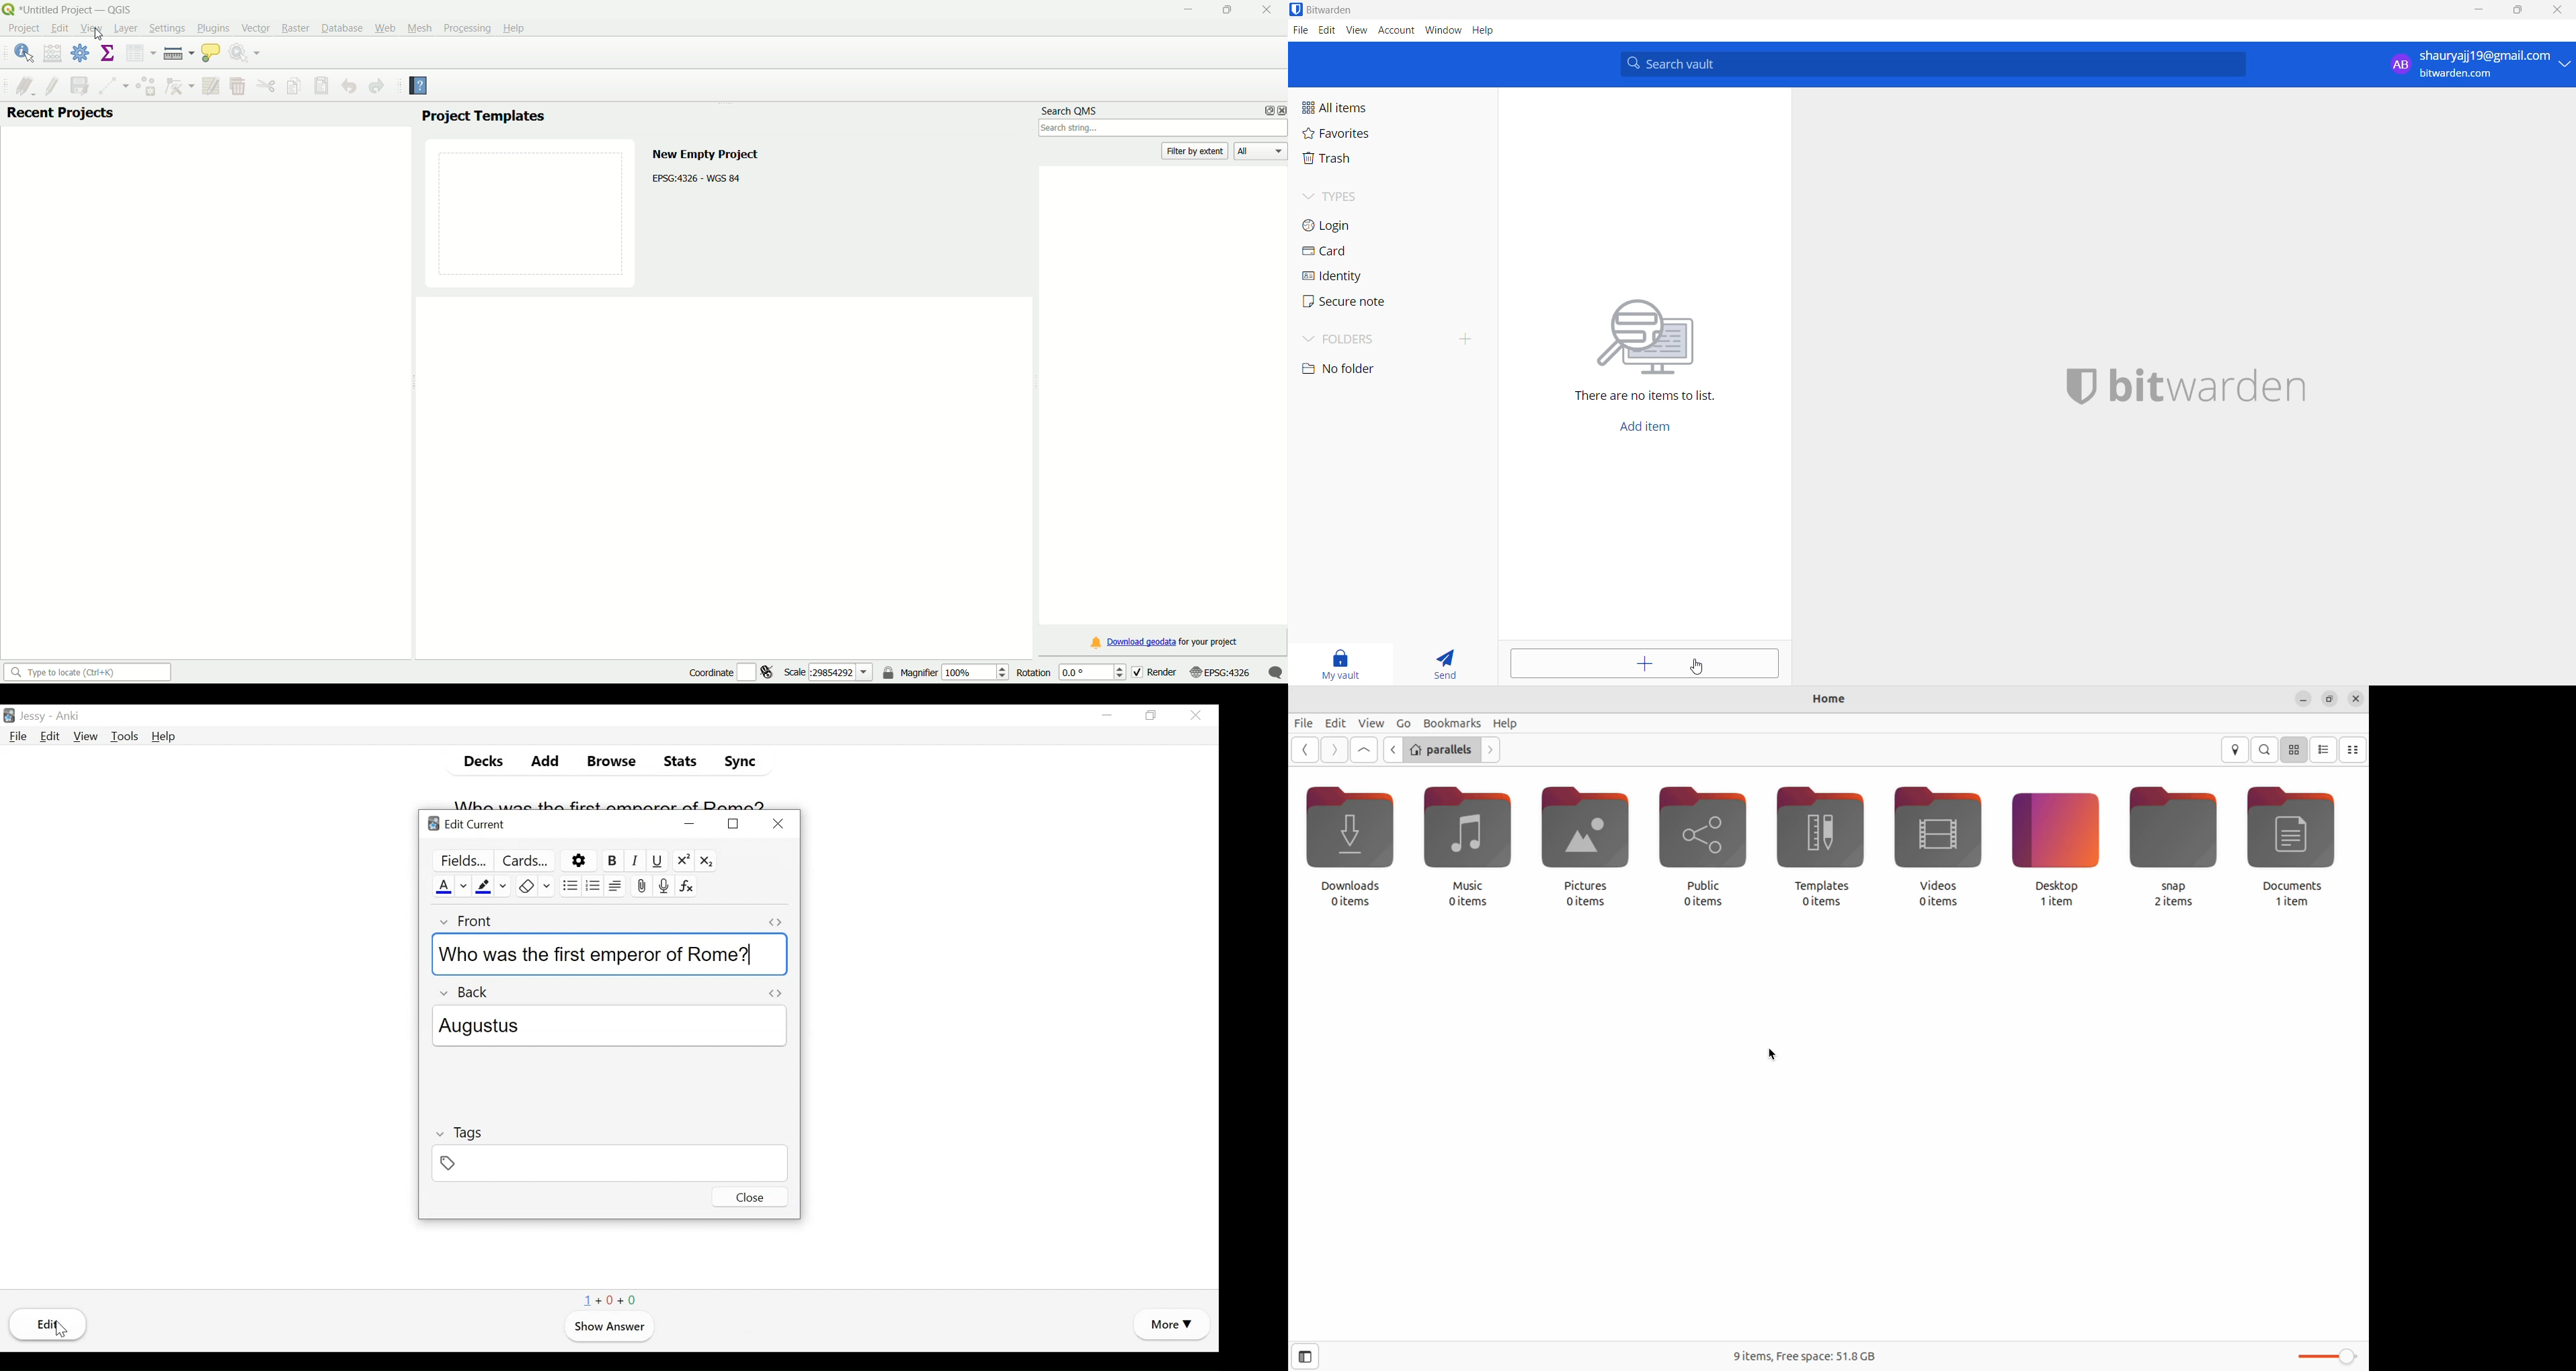  What do you see at coordinates (164, 737) in the screenshot?
I see `Help` at bounding box center [164, 737].